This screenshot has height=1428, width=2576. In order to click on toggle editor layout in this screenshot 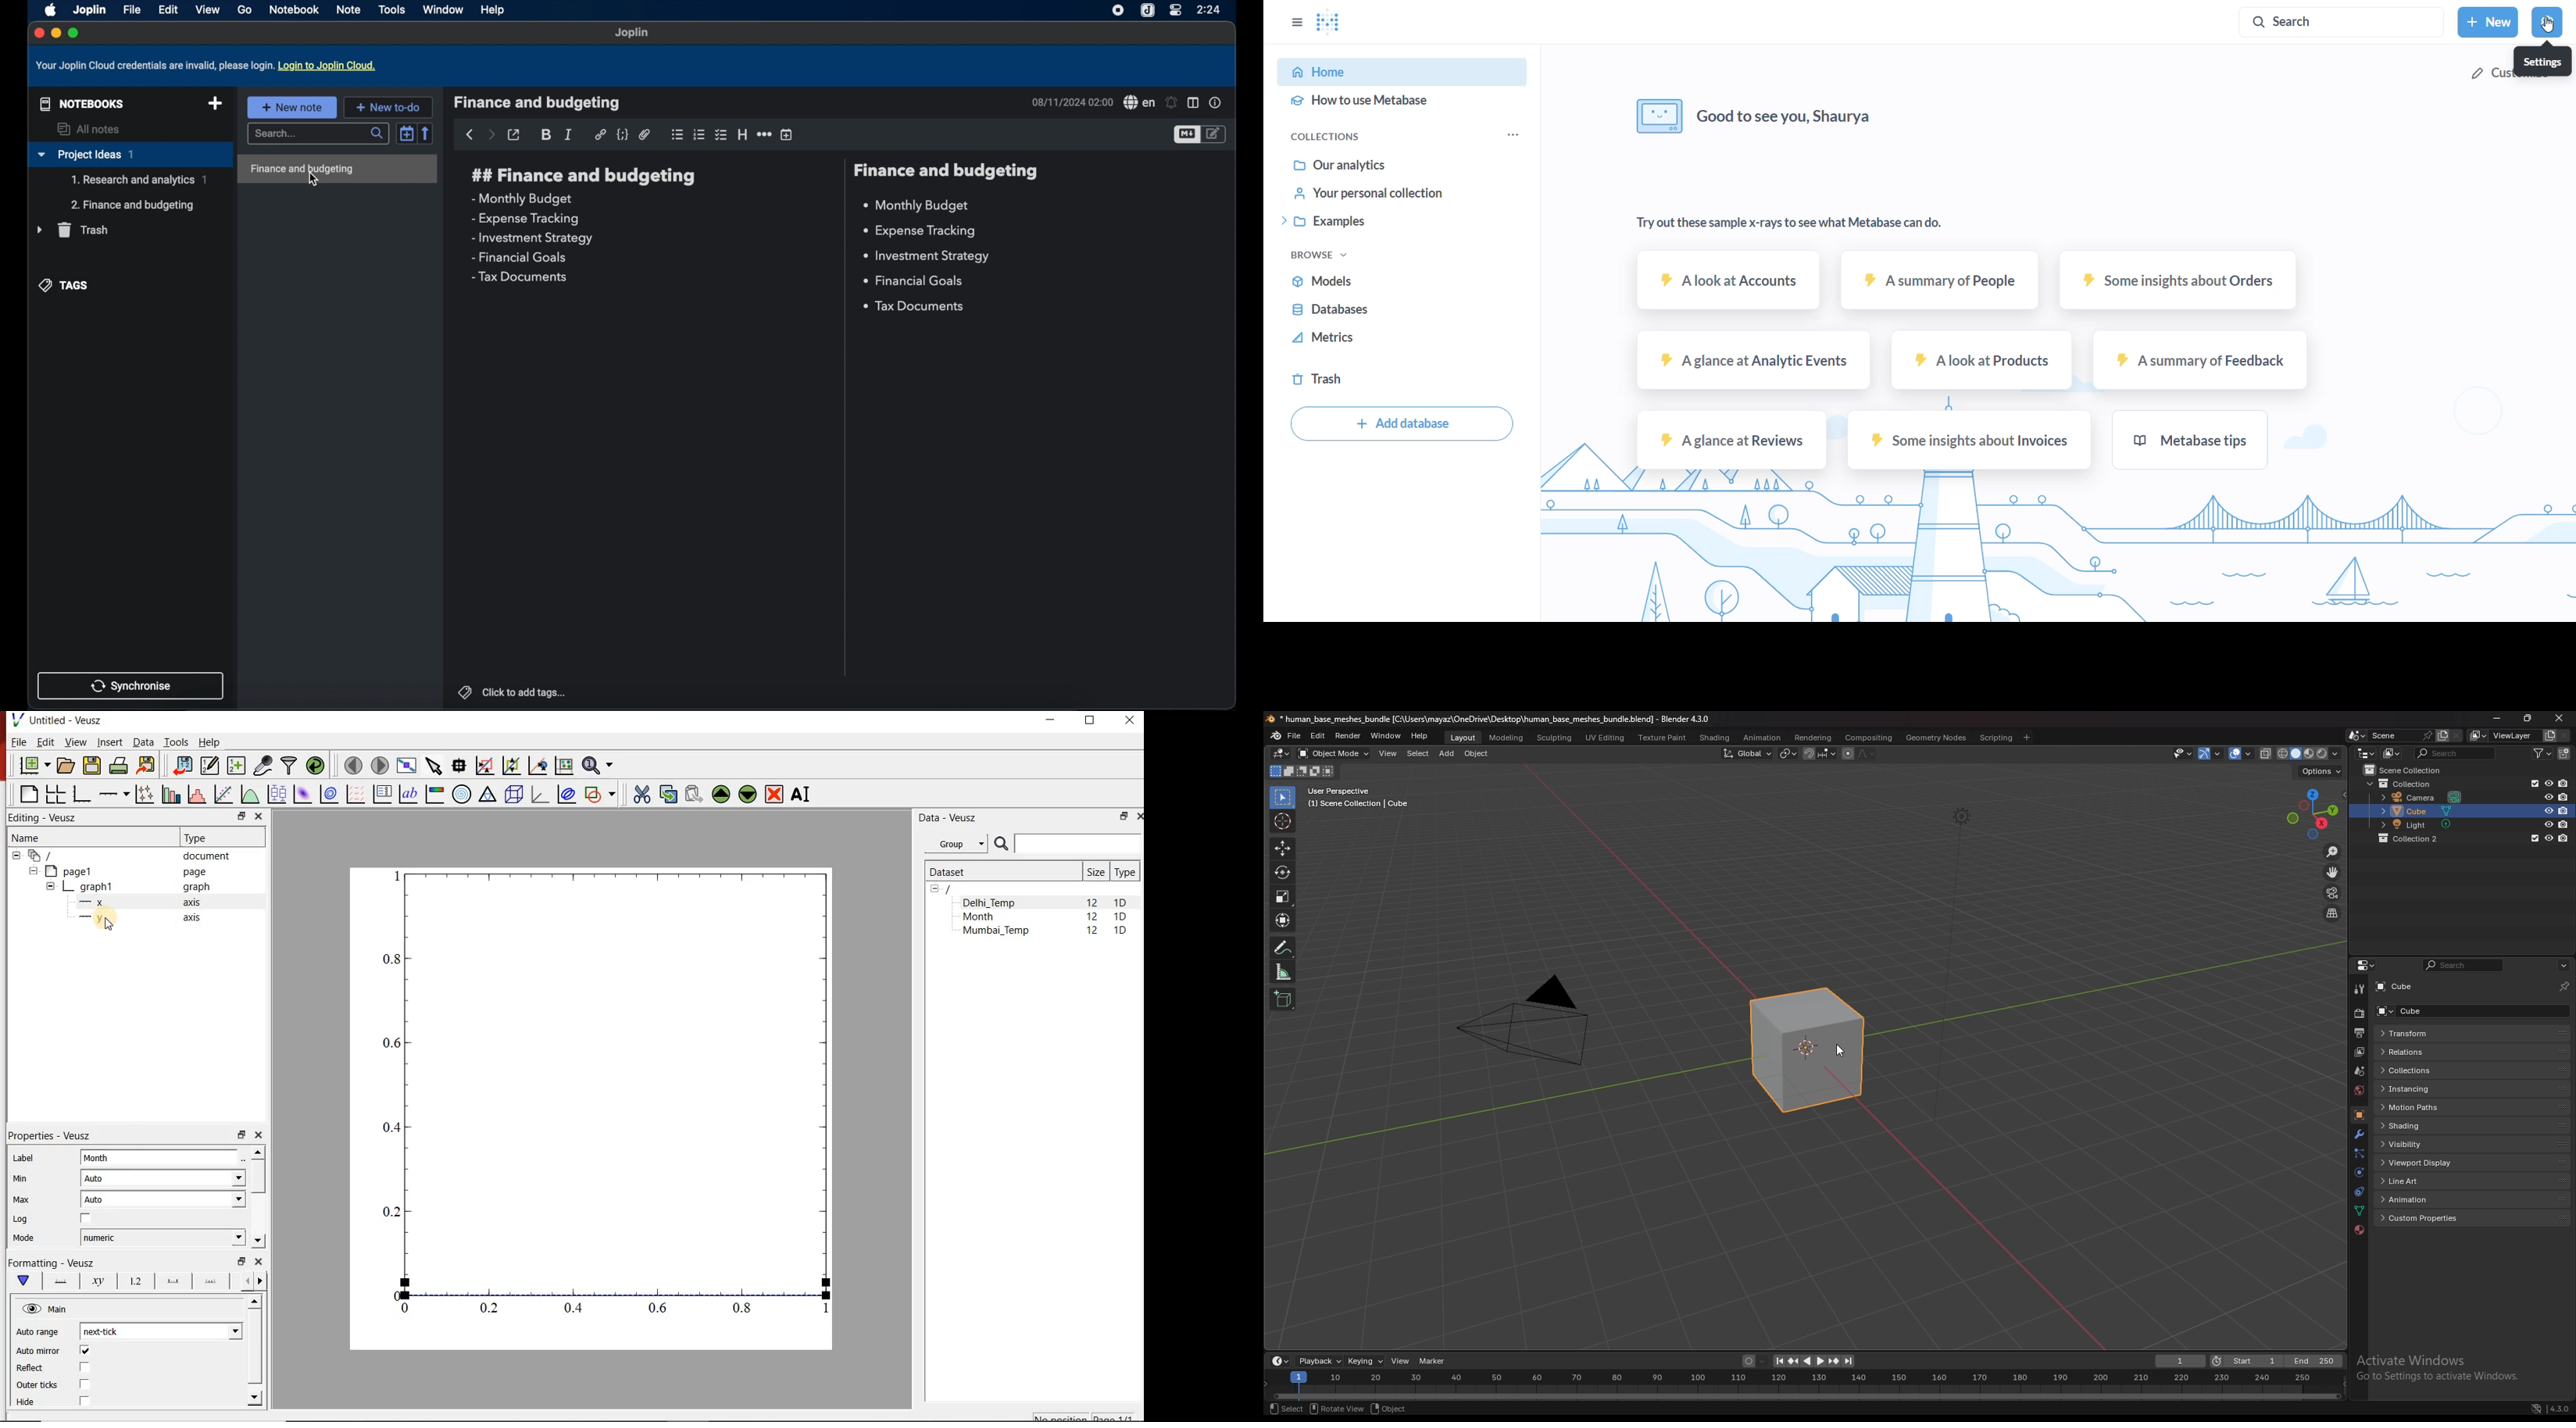, I will do `click(1194, 103)`.